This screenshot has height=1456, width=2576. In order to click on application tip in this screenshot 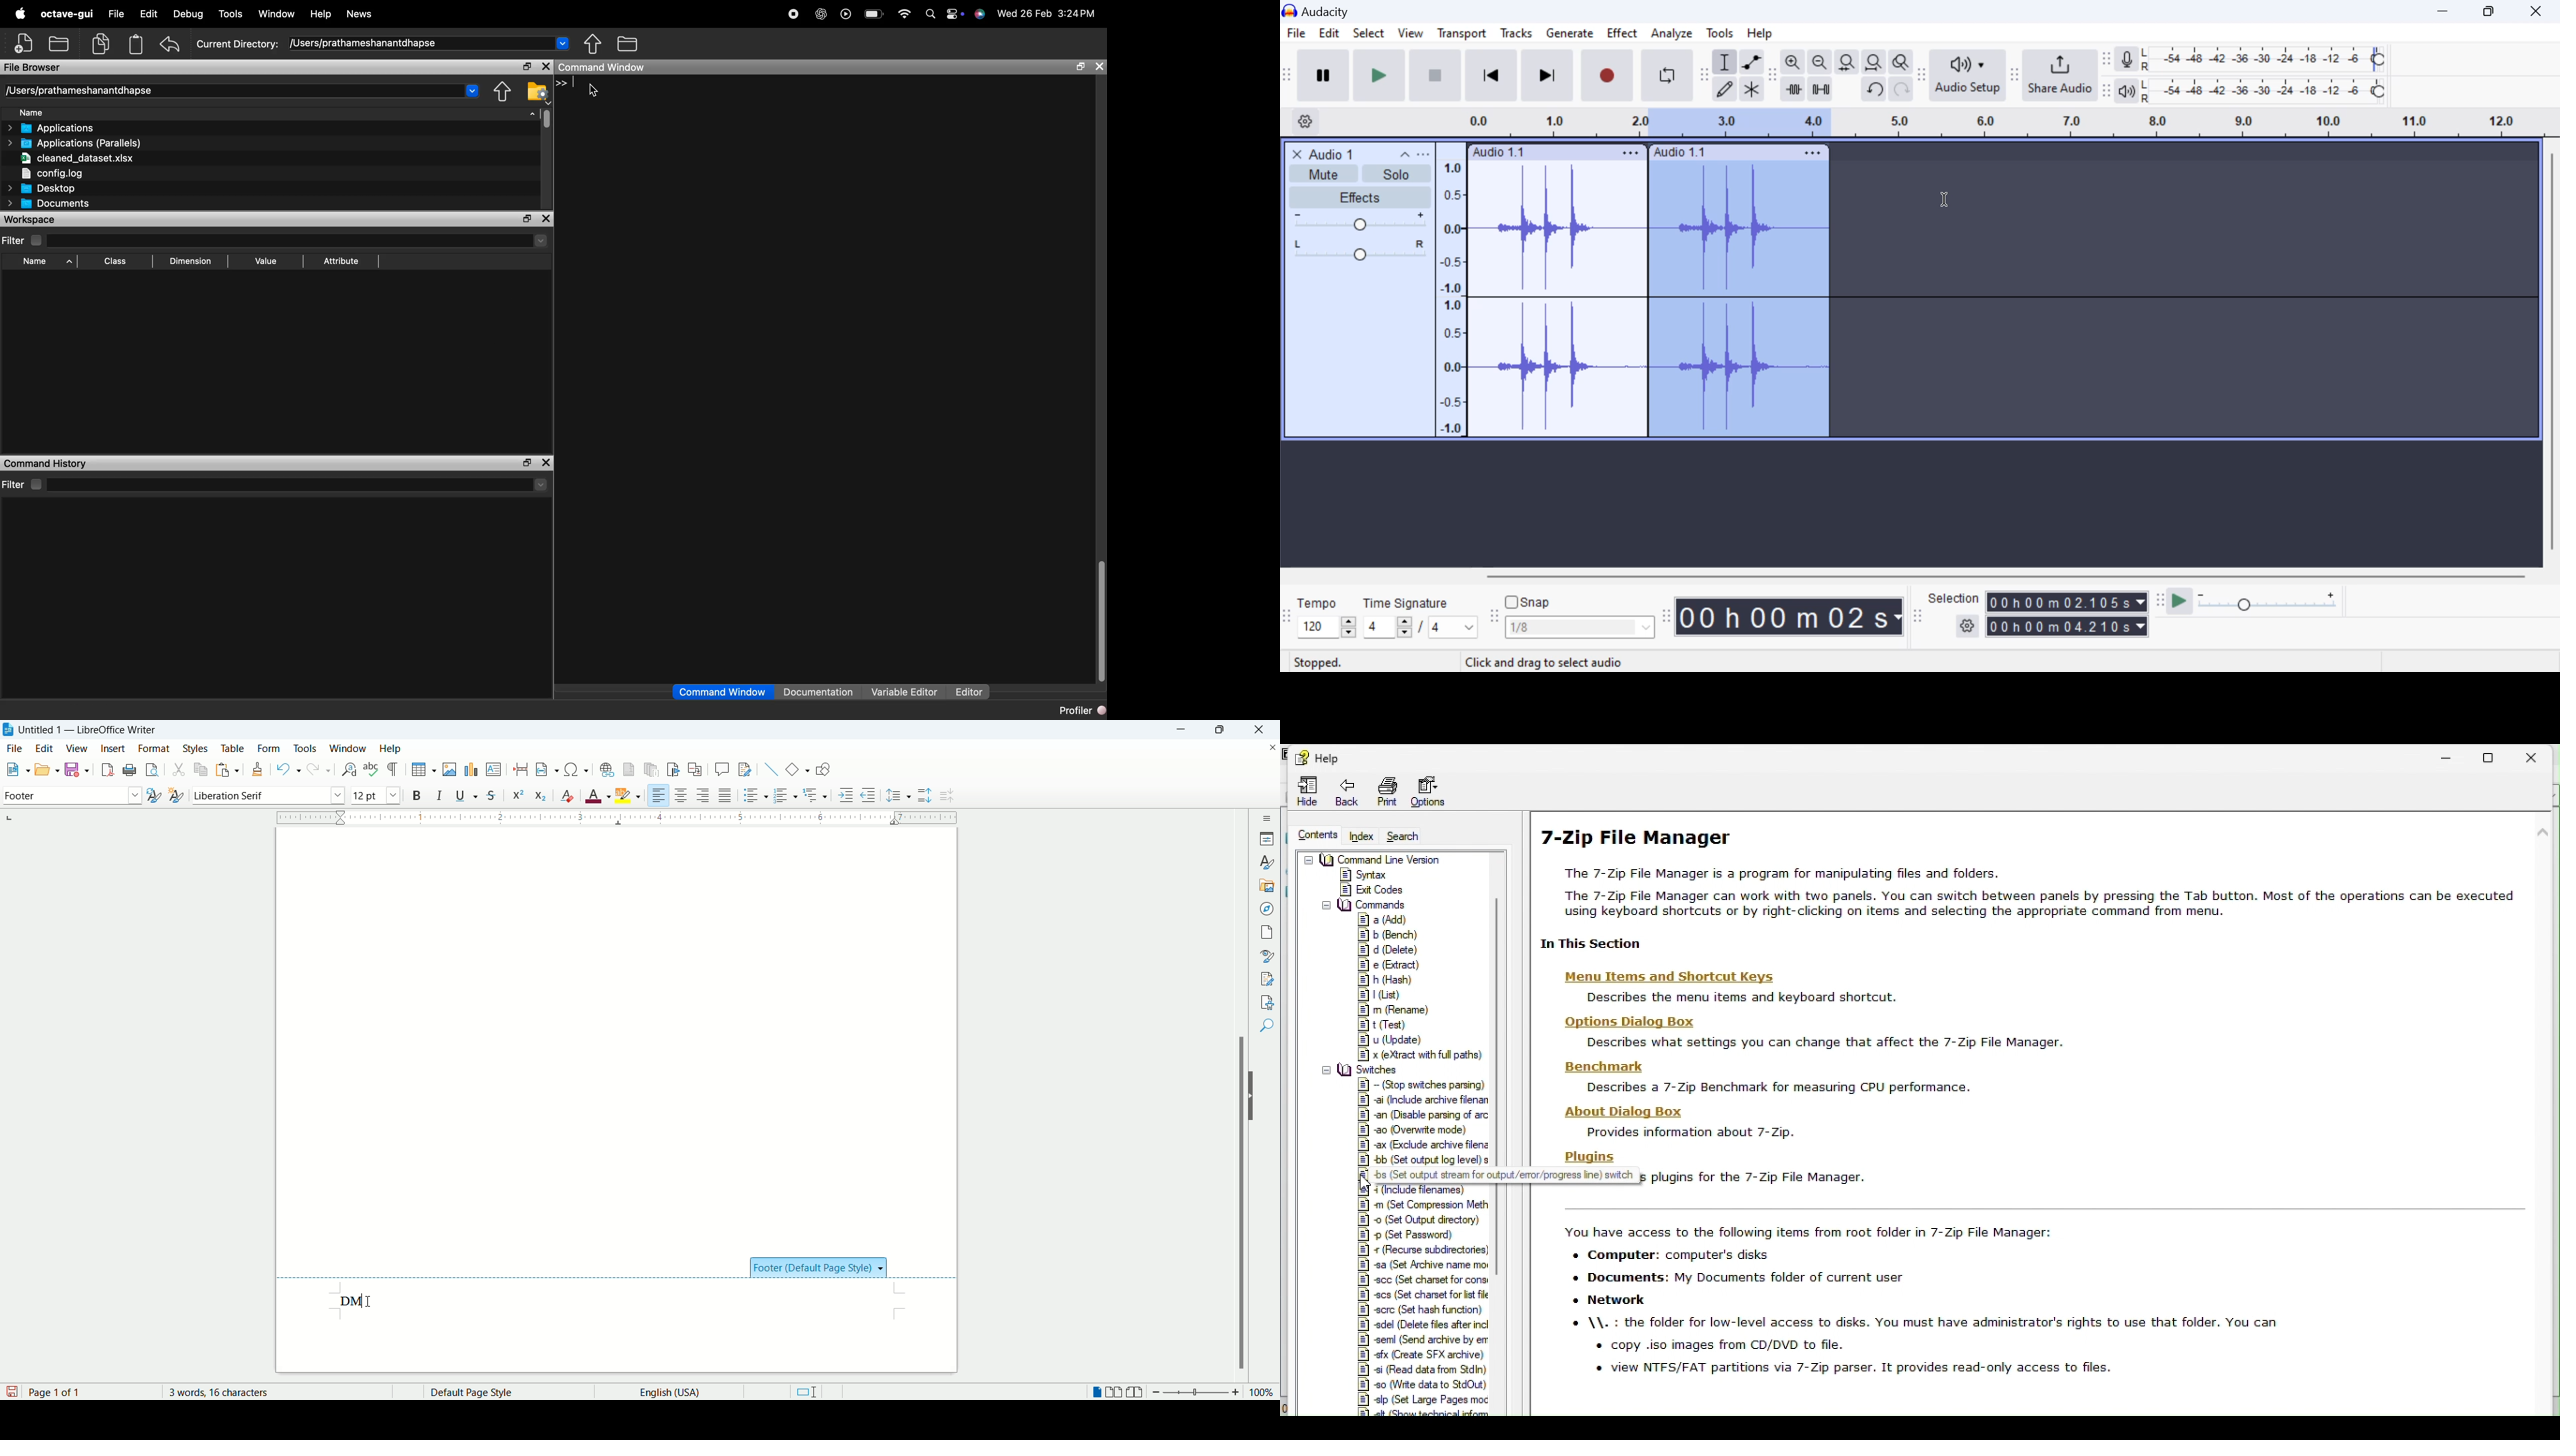, I will do `click(1540, 661)`.